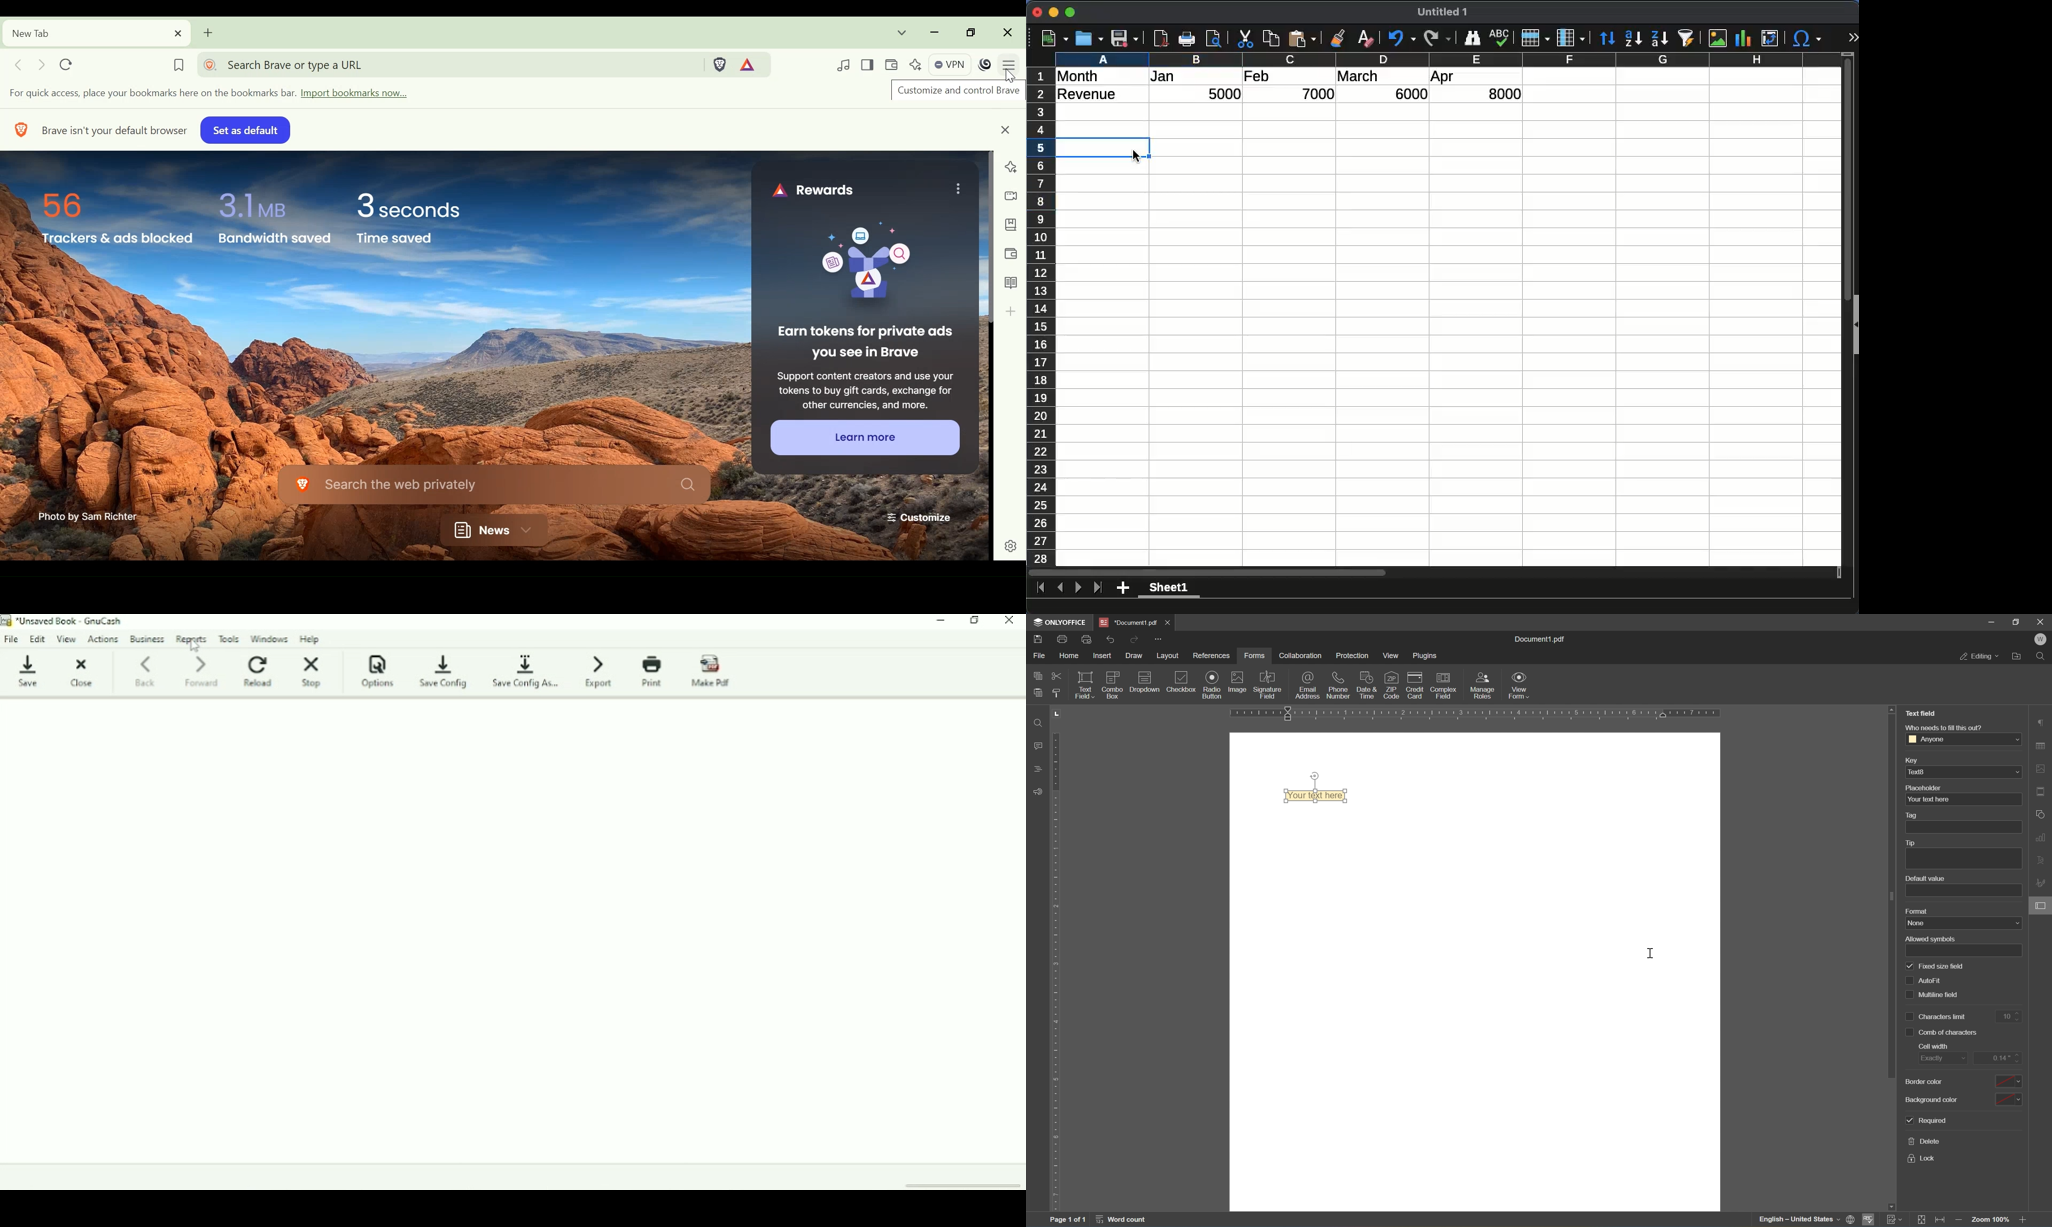 This screenshot has width=2072, height=1232. I want to click on Reports, so click(193, 639).